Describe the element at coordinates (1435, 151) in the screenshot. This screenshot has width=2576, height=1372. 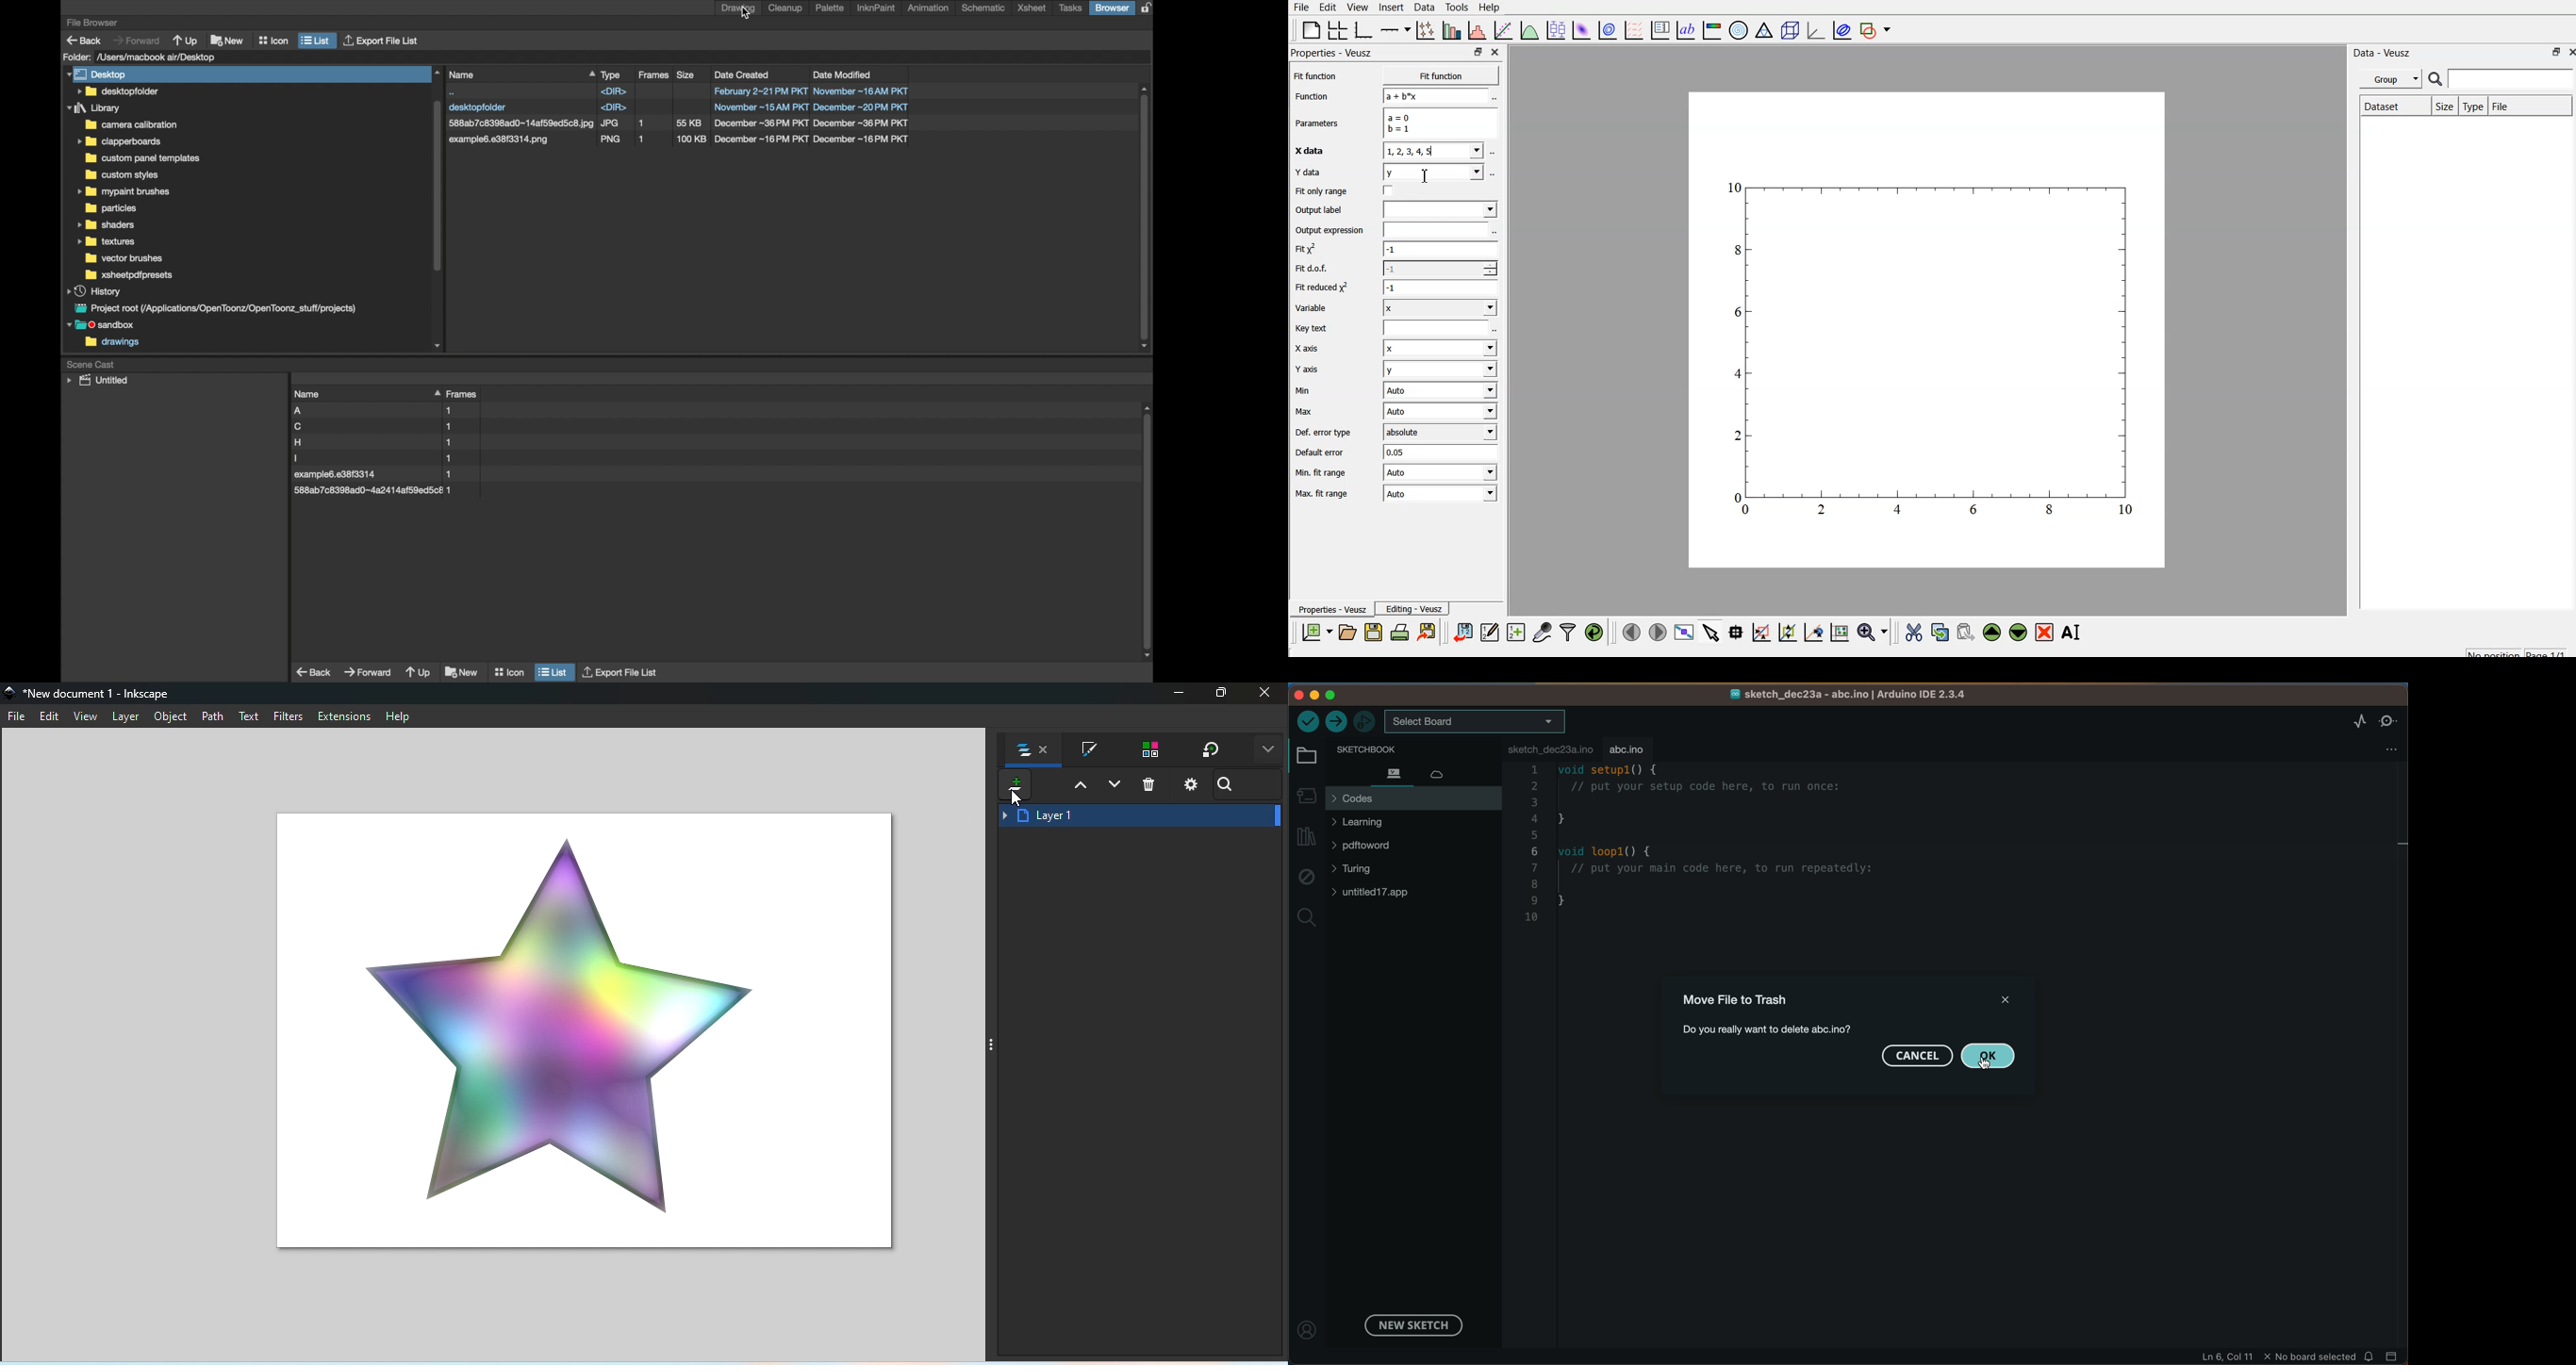
I see `1,2,3,4,5` at that location.